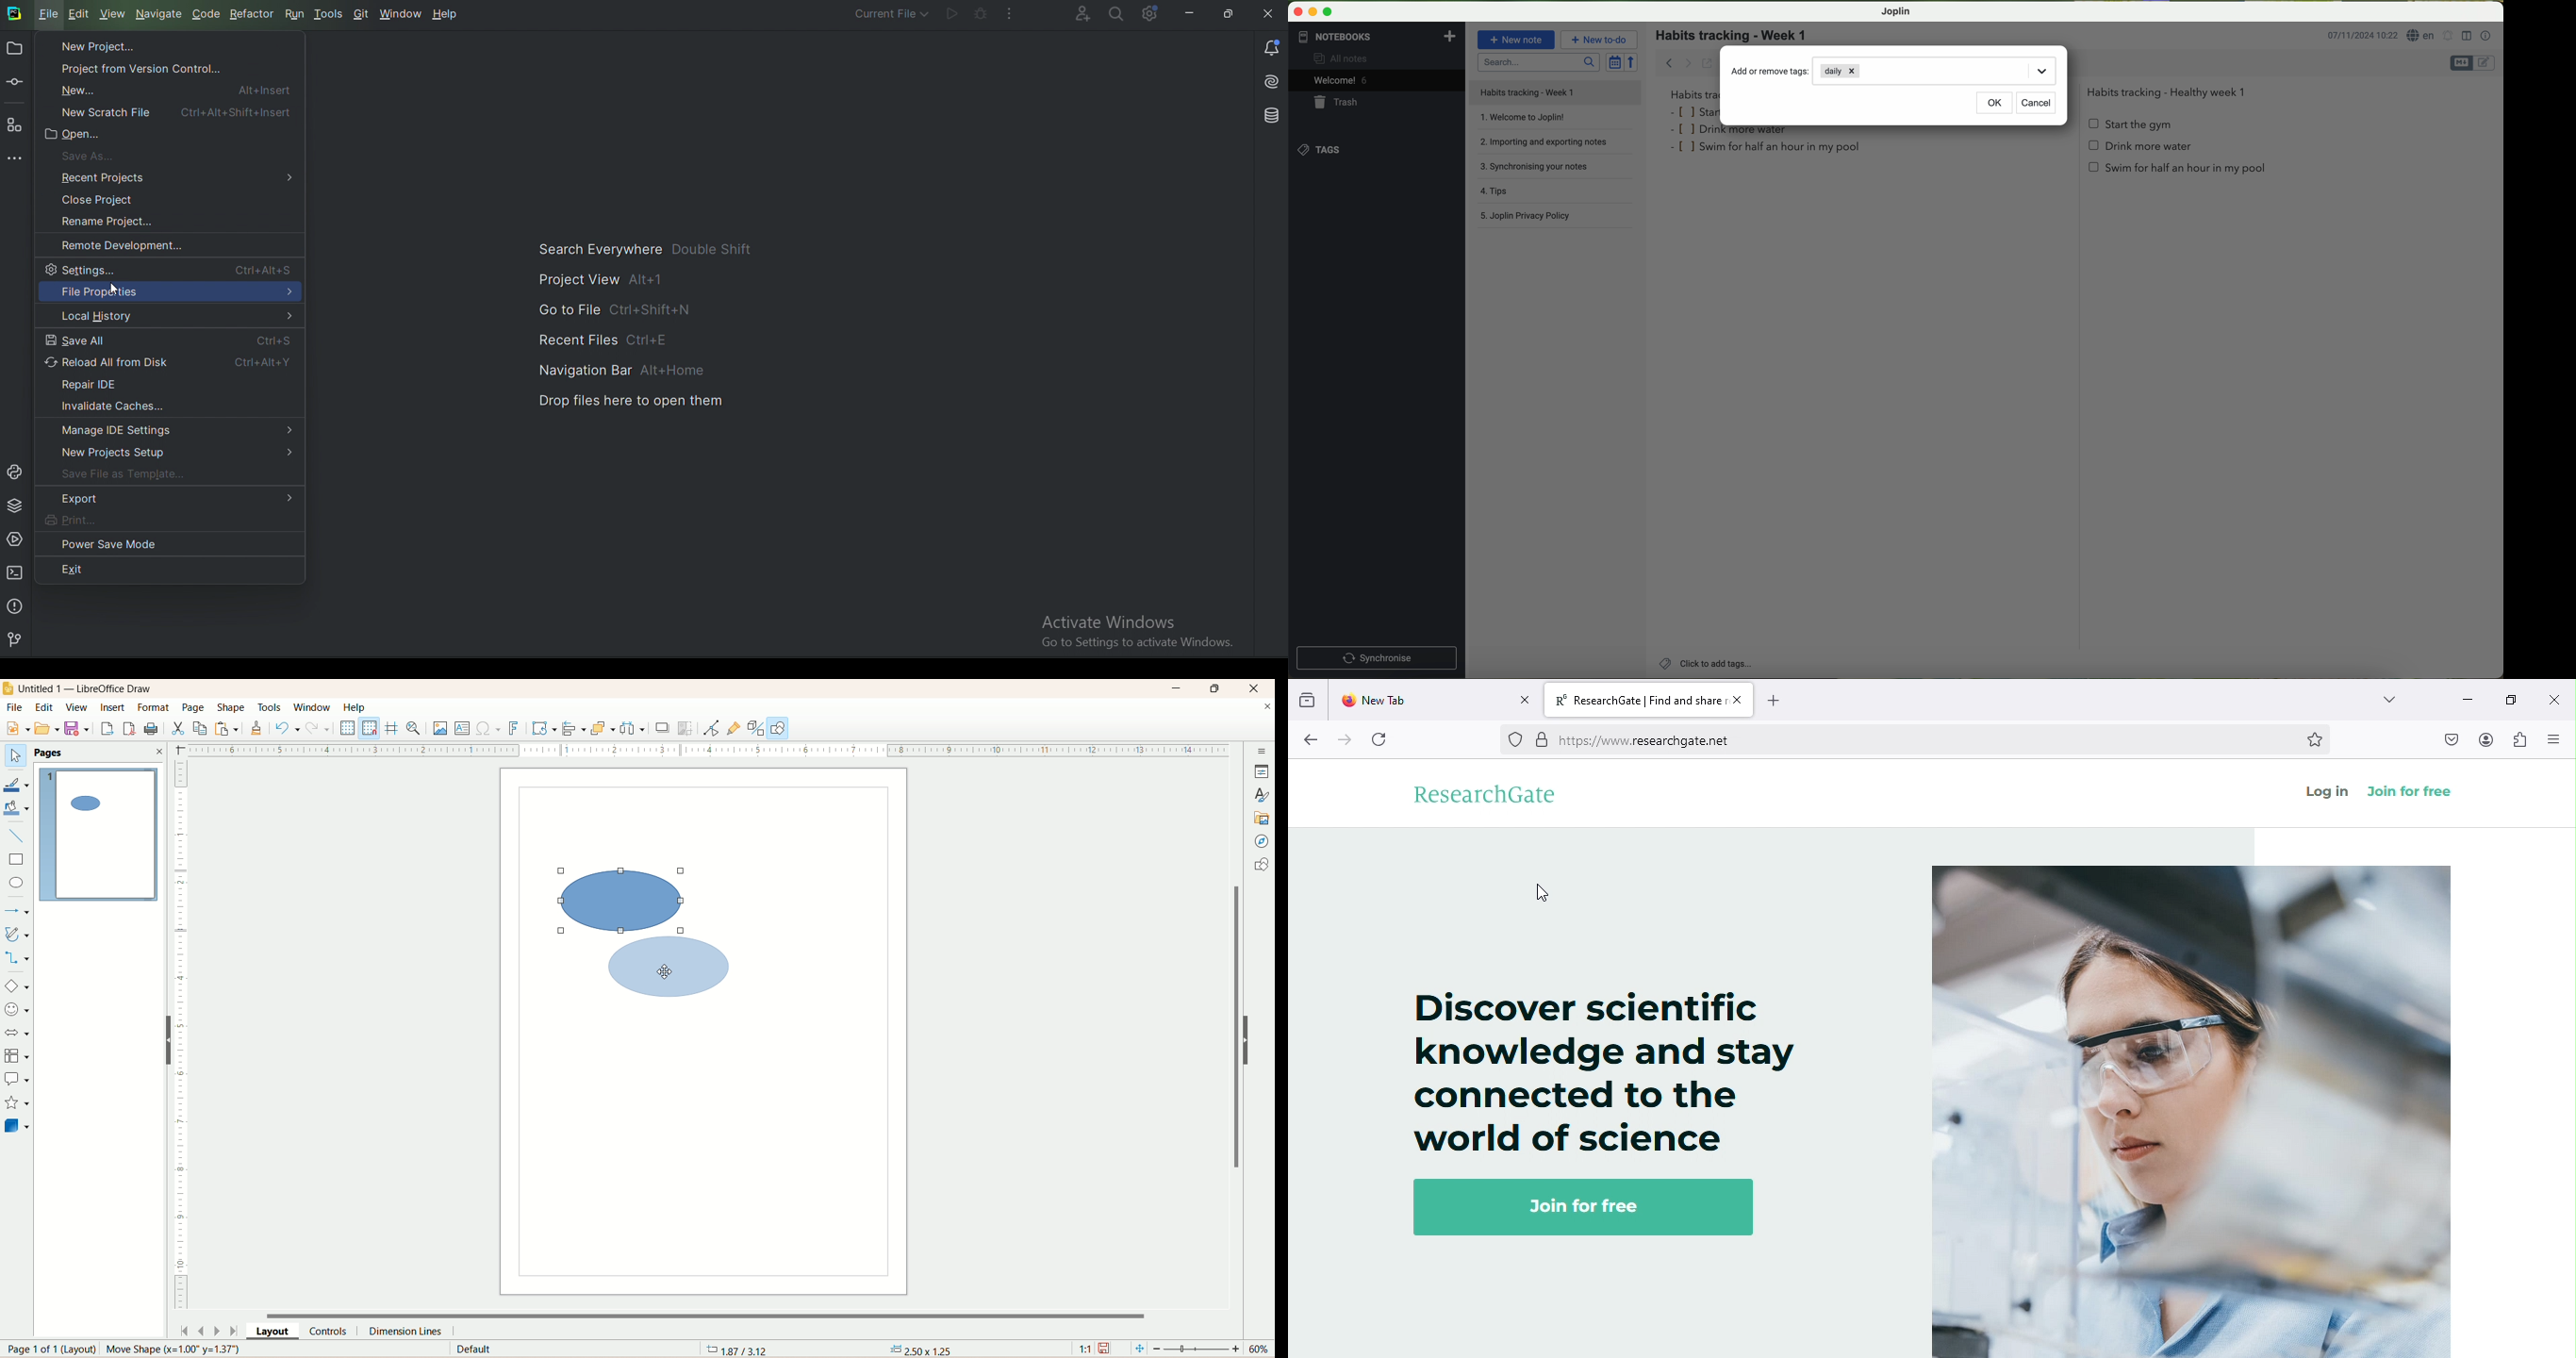 The height and width of the screenshot is (1372, 2576). Describe the element at coordinates (2179, 171) in the screenshot. I see `swim for half an hour in my pool` at that location.